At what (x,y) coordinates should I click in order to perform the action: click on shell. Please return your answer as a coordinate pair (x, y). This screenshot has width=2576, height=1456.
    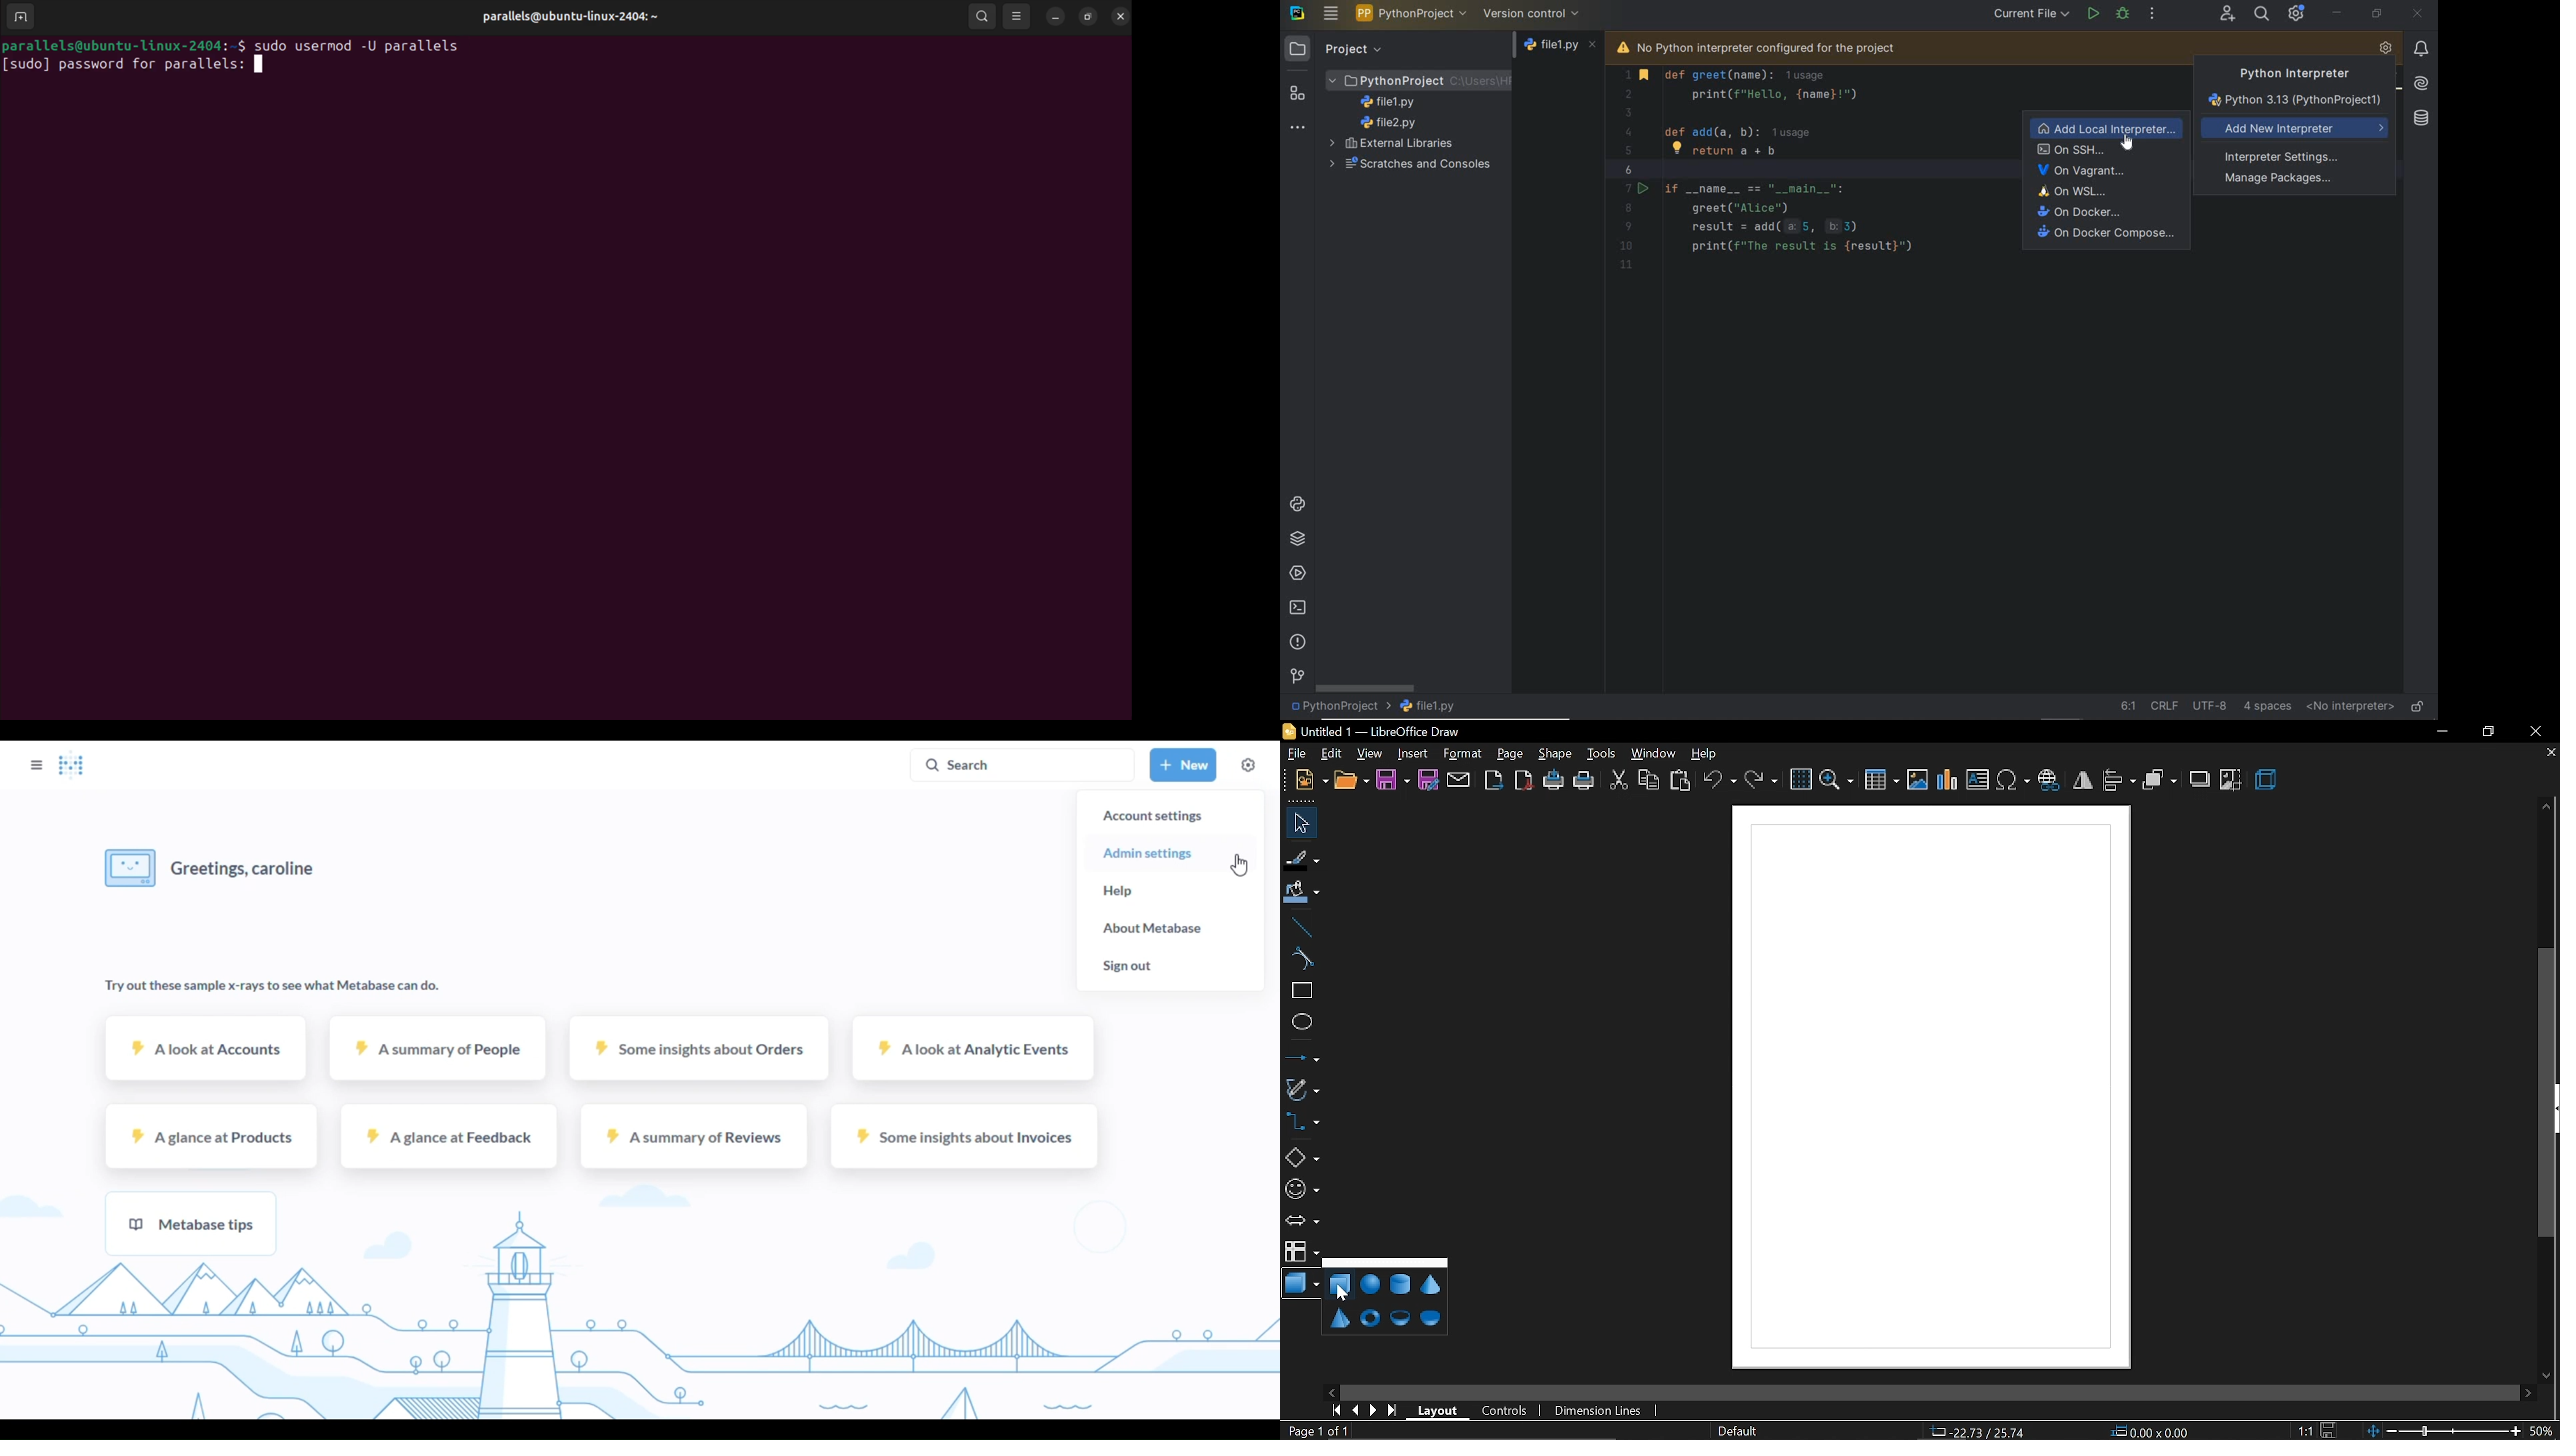
    Looking at the image, I should click on (1400, 1320).